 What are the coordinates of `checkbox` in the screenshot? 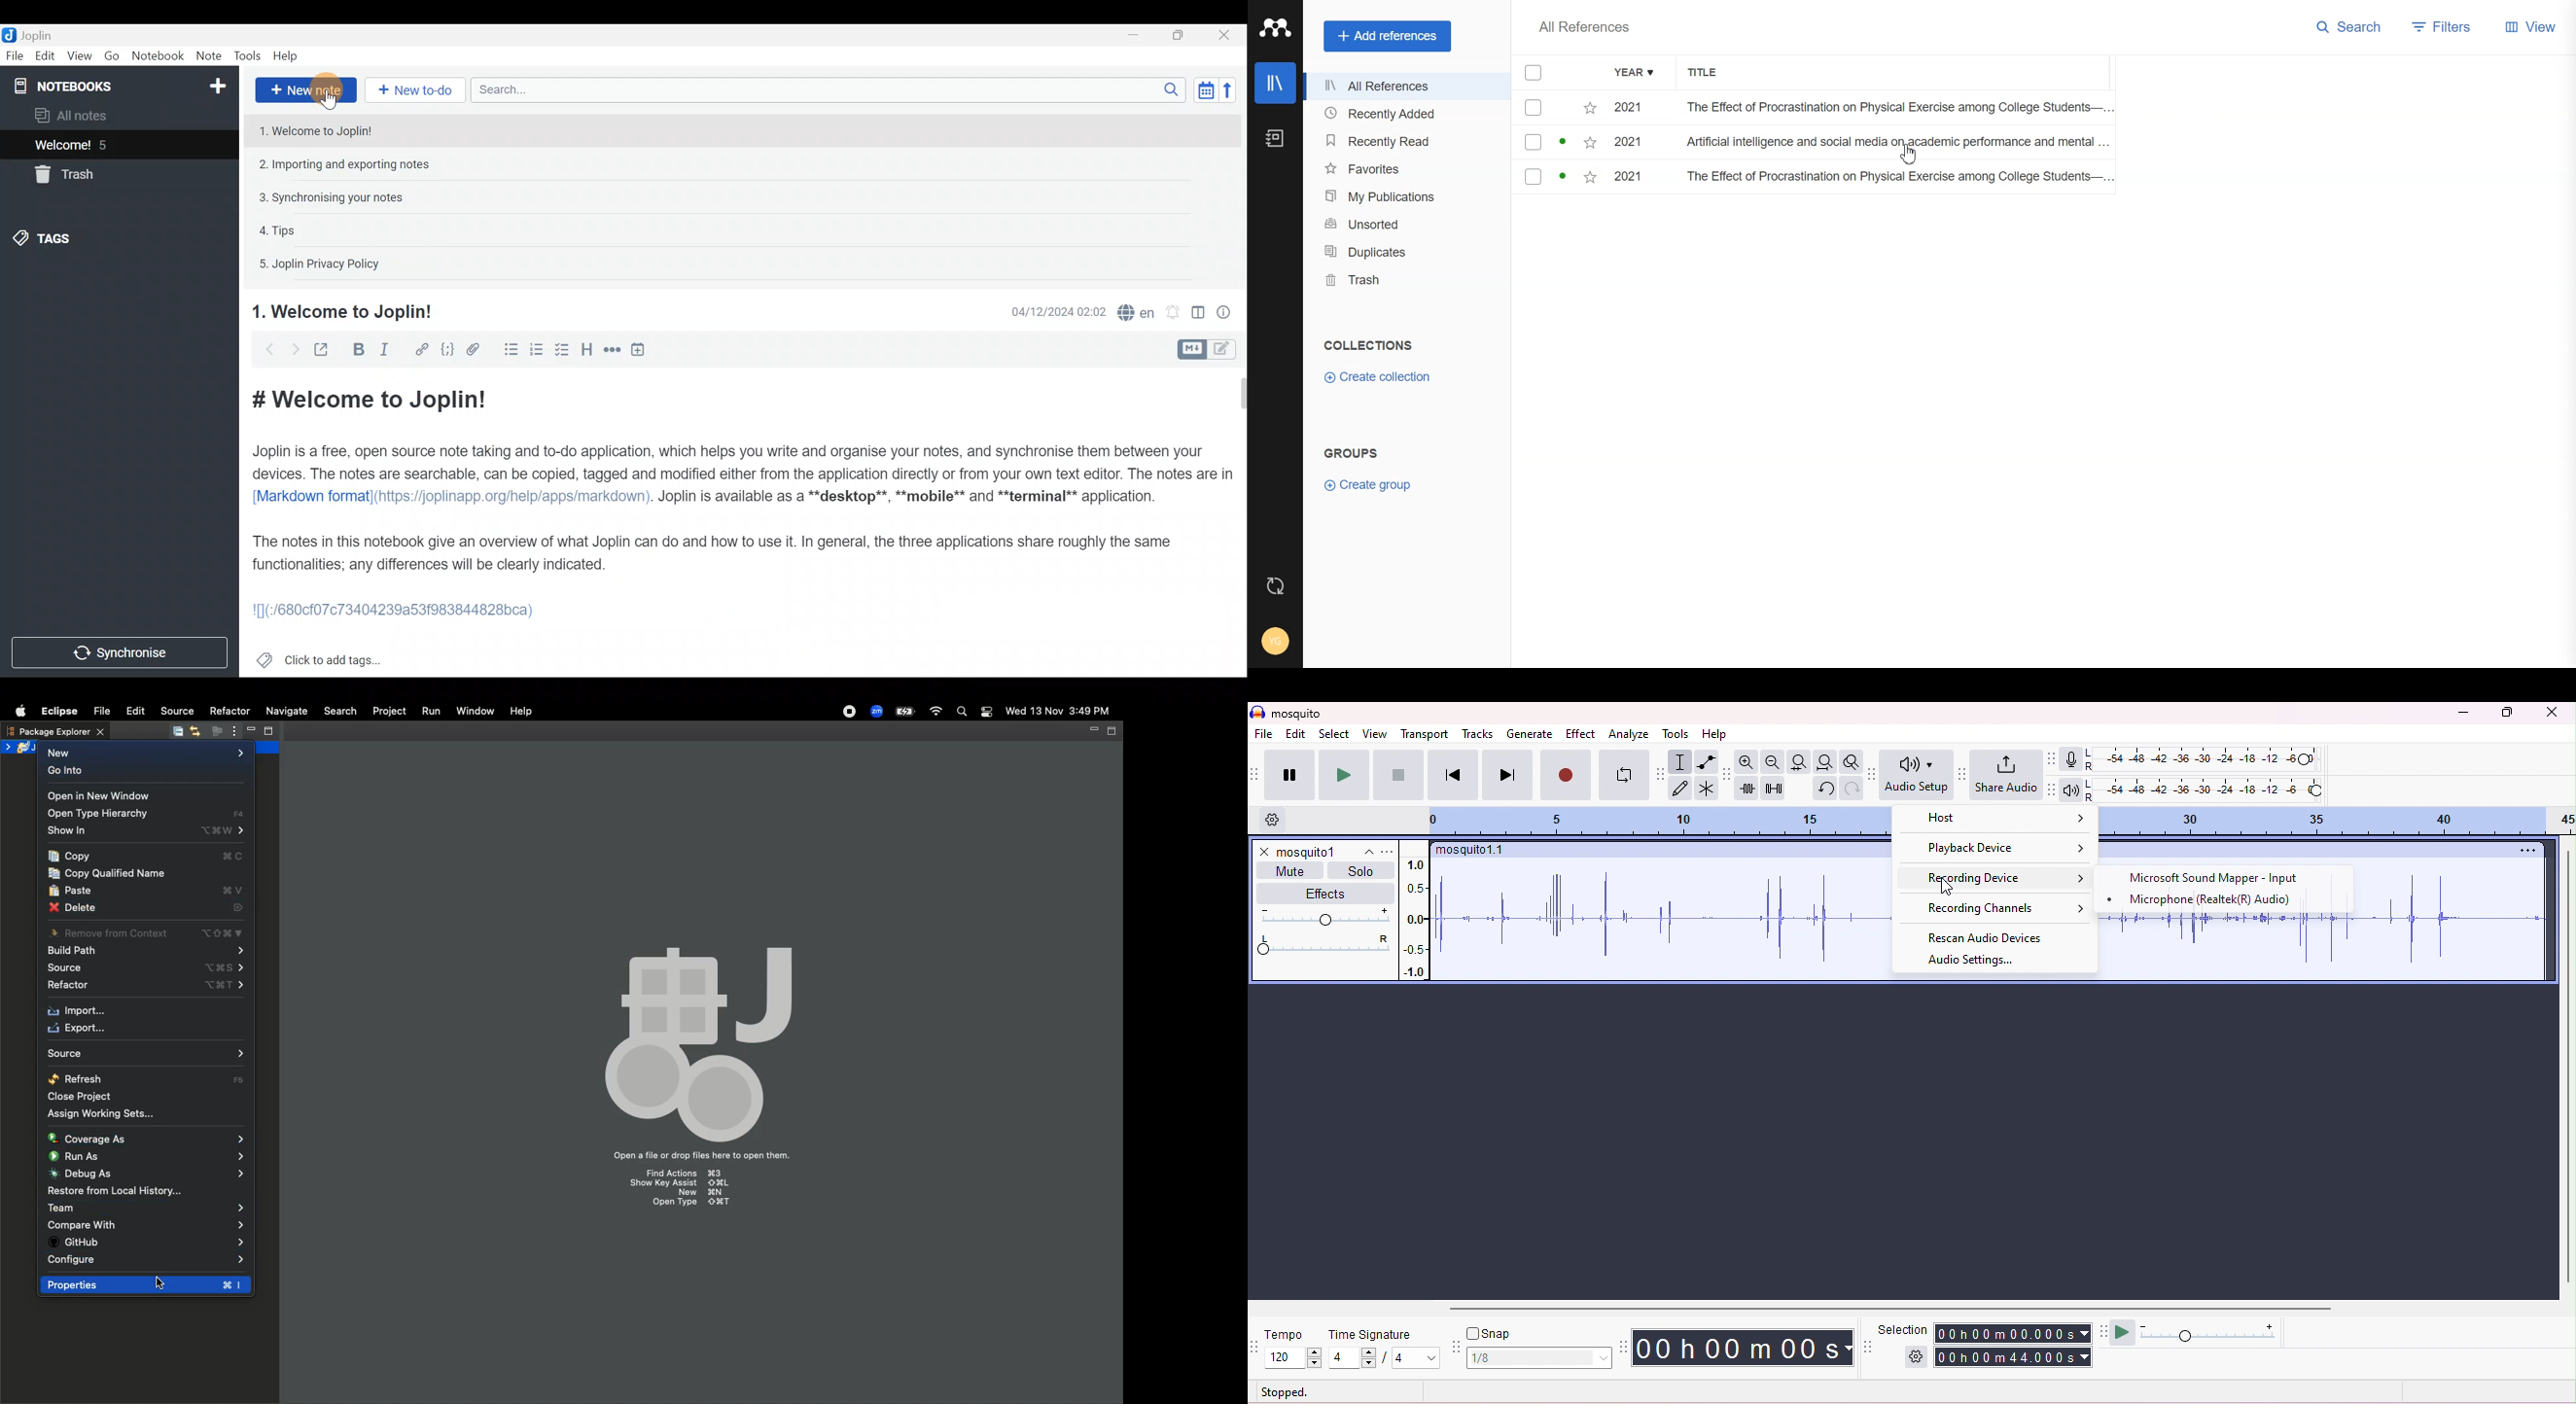 It's located at (1557, 108).